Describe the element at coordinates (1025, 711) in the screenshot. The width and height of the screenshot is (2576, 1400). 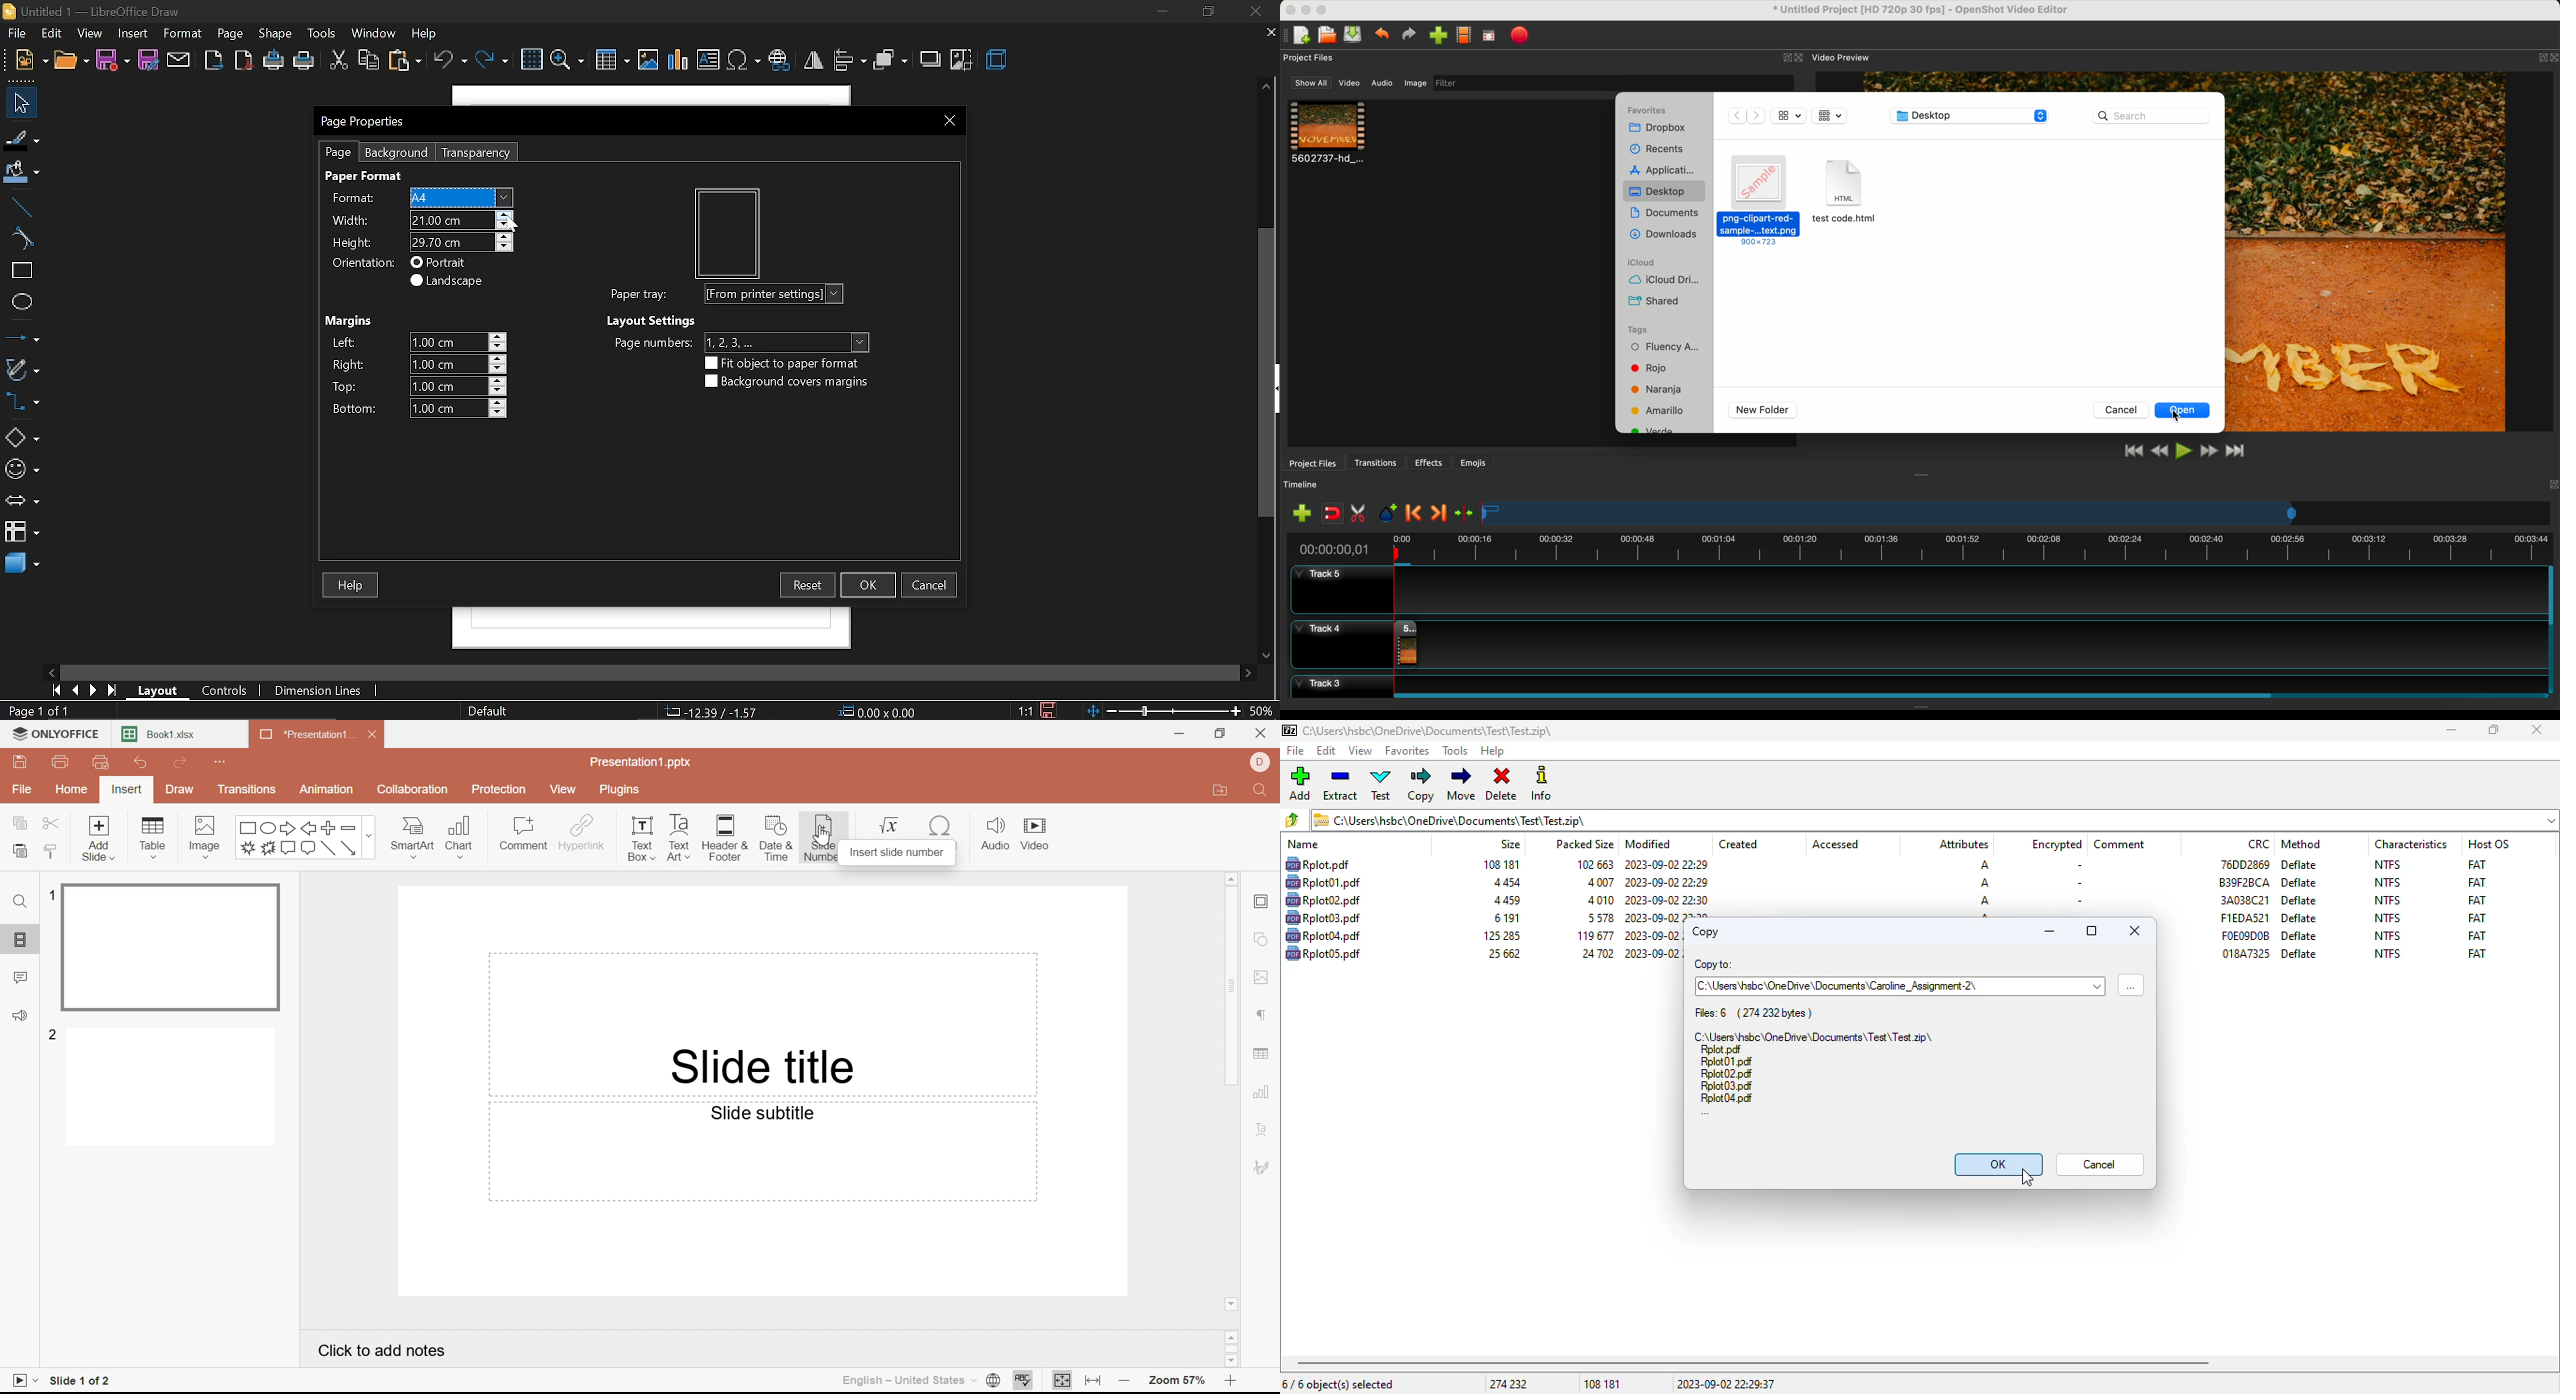
I see `scaling factor` at that location.